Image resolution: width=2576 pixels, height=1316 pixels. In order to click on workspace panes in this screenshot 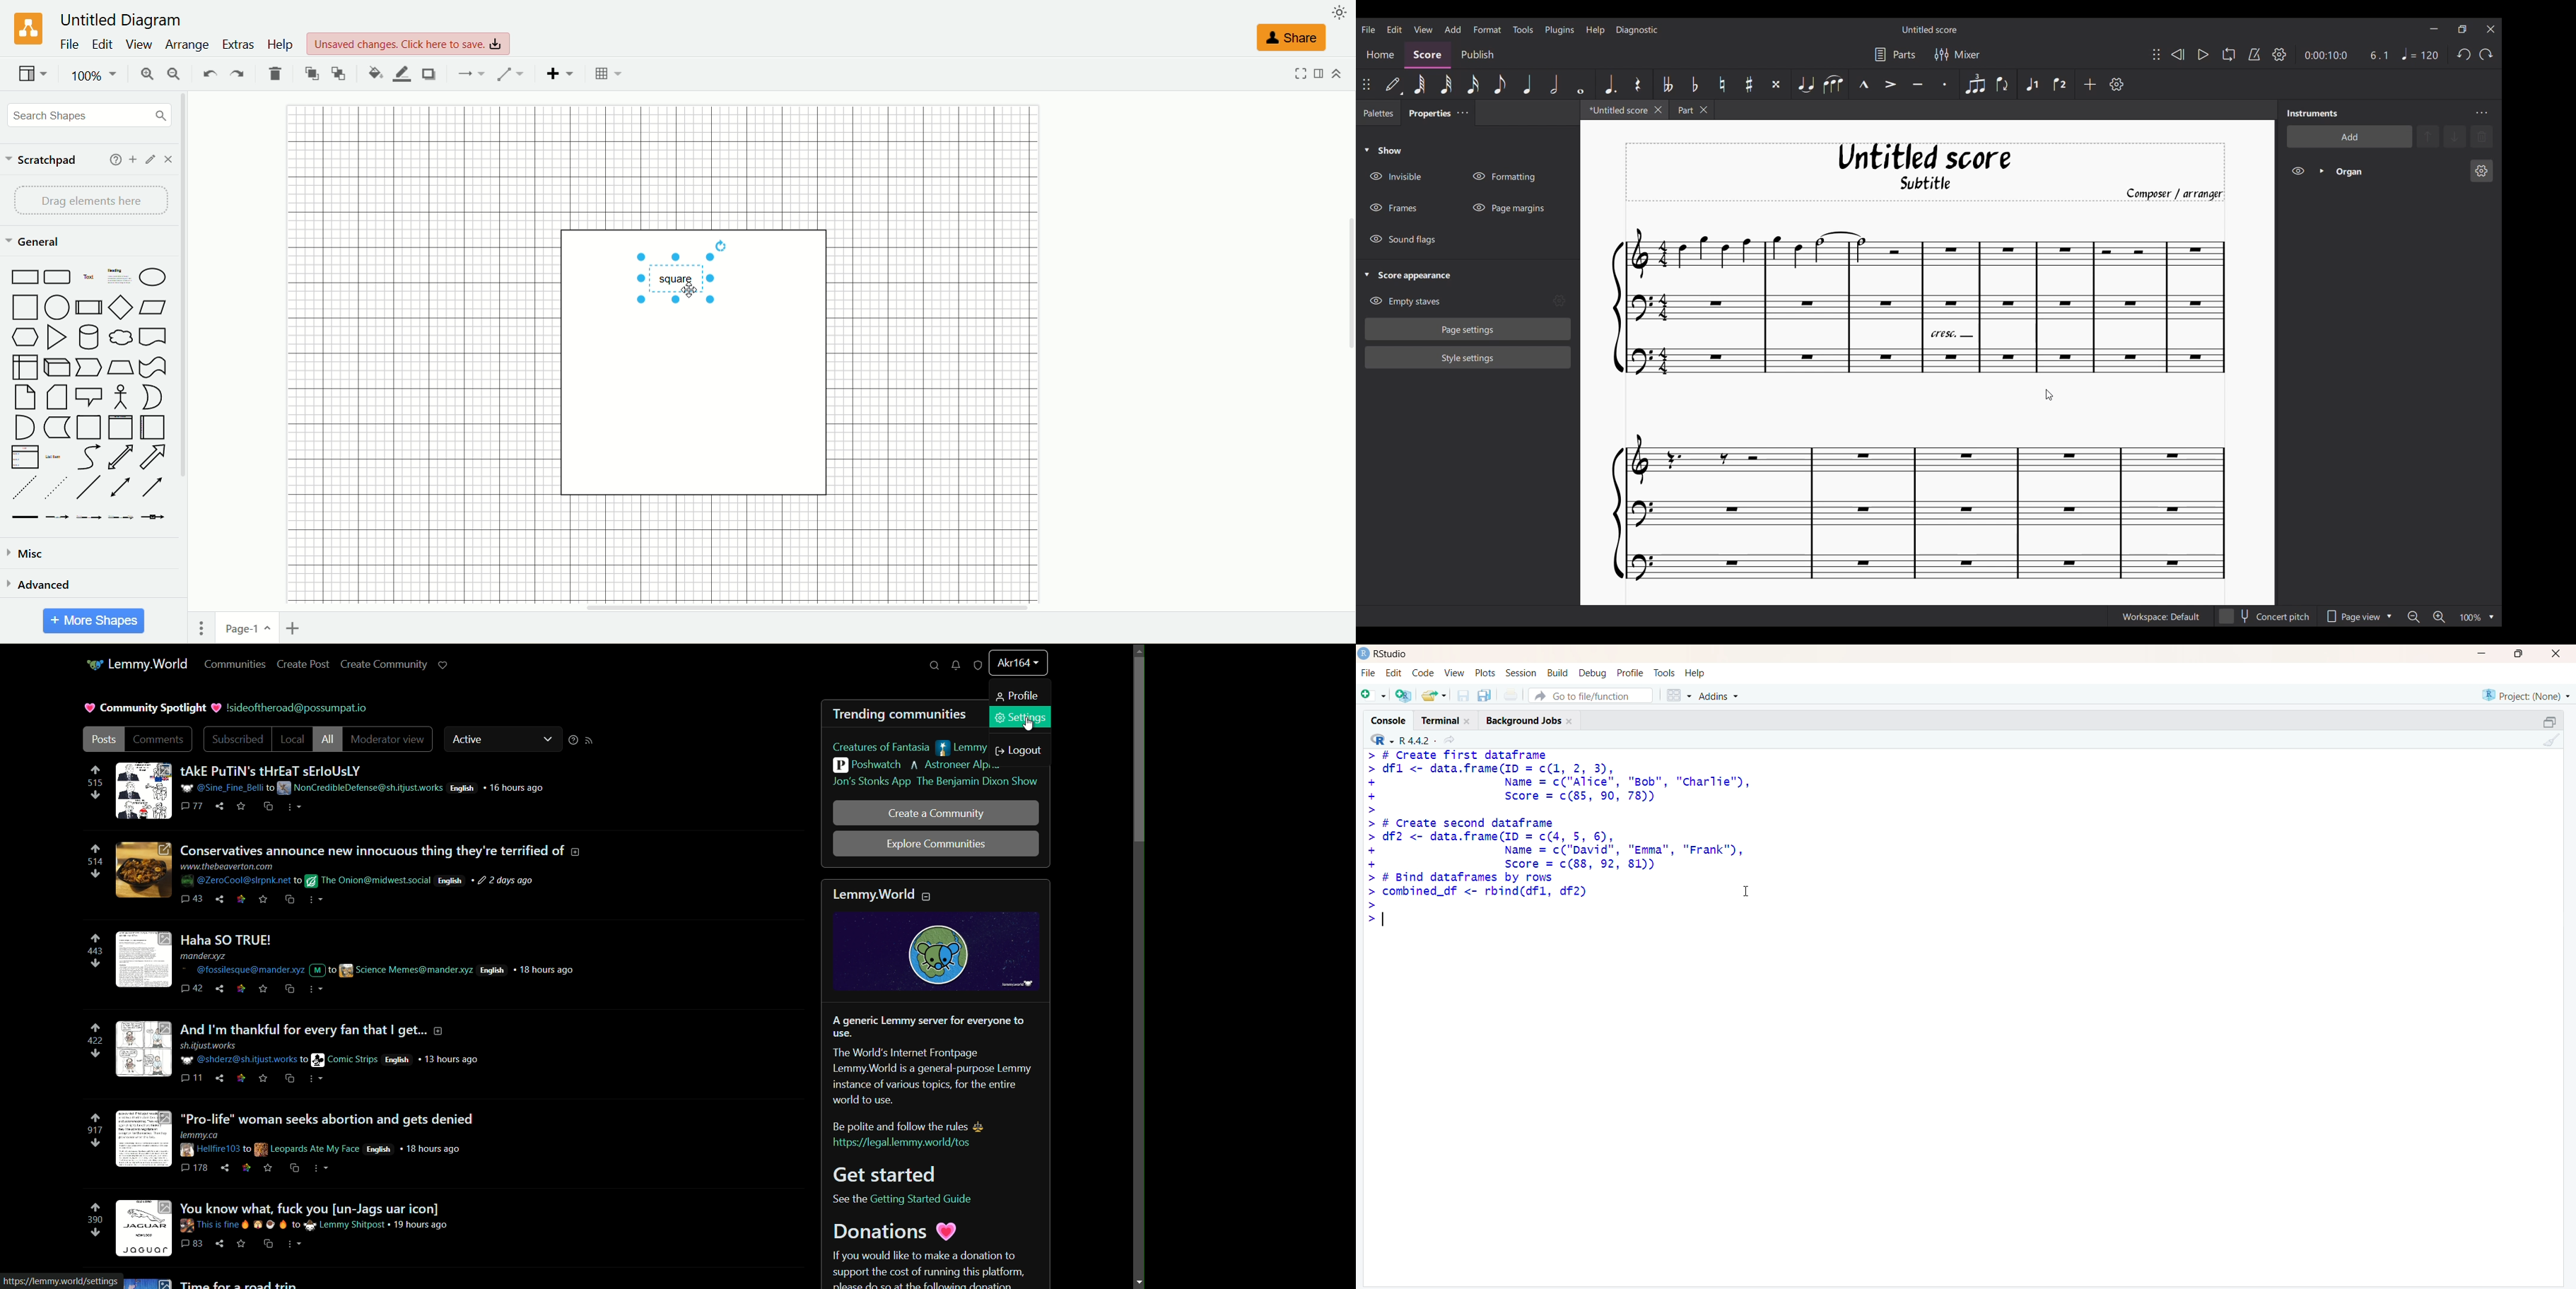, I will do `click(1678, 695)`.